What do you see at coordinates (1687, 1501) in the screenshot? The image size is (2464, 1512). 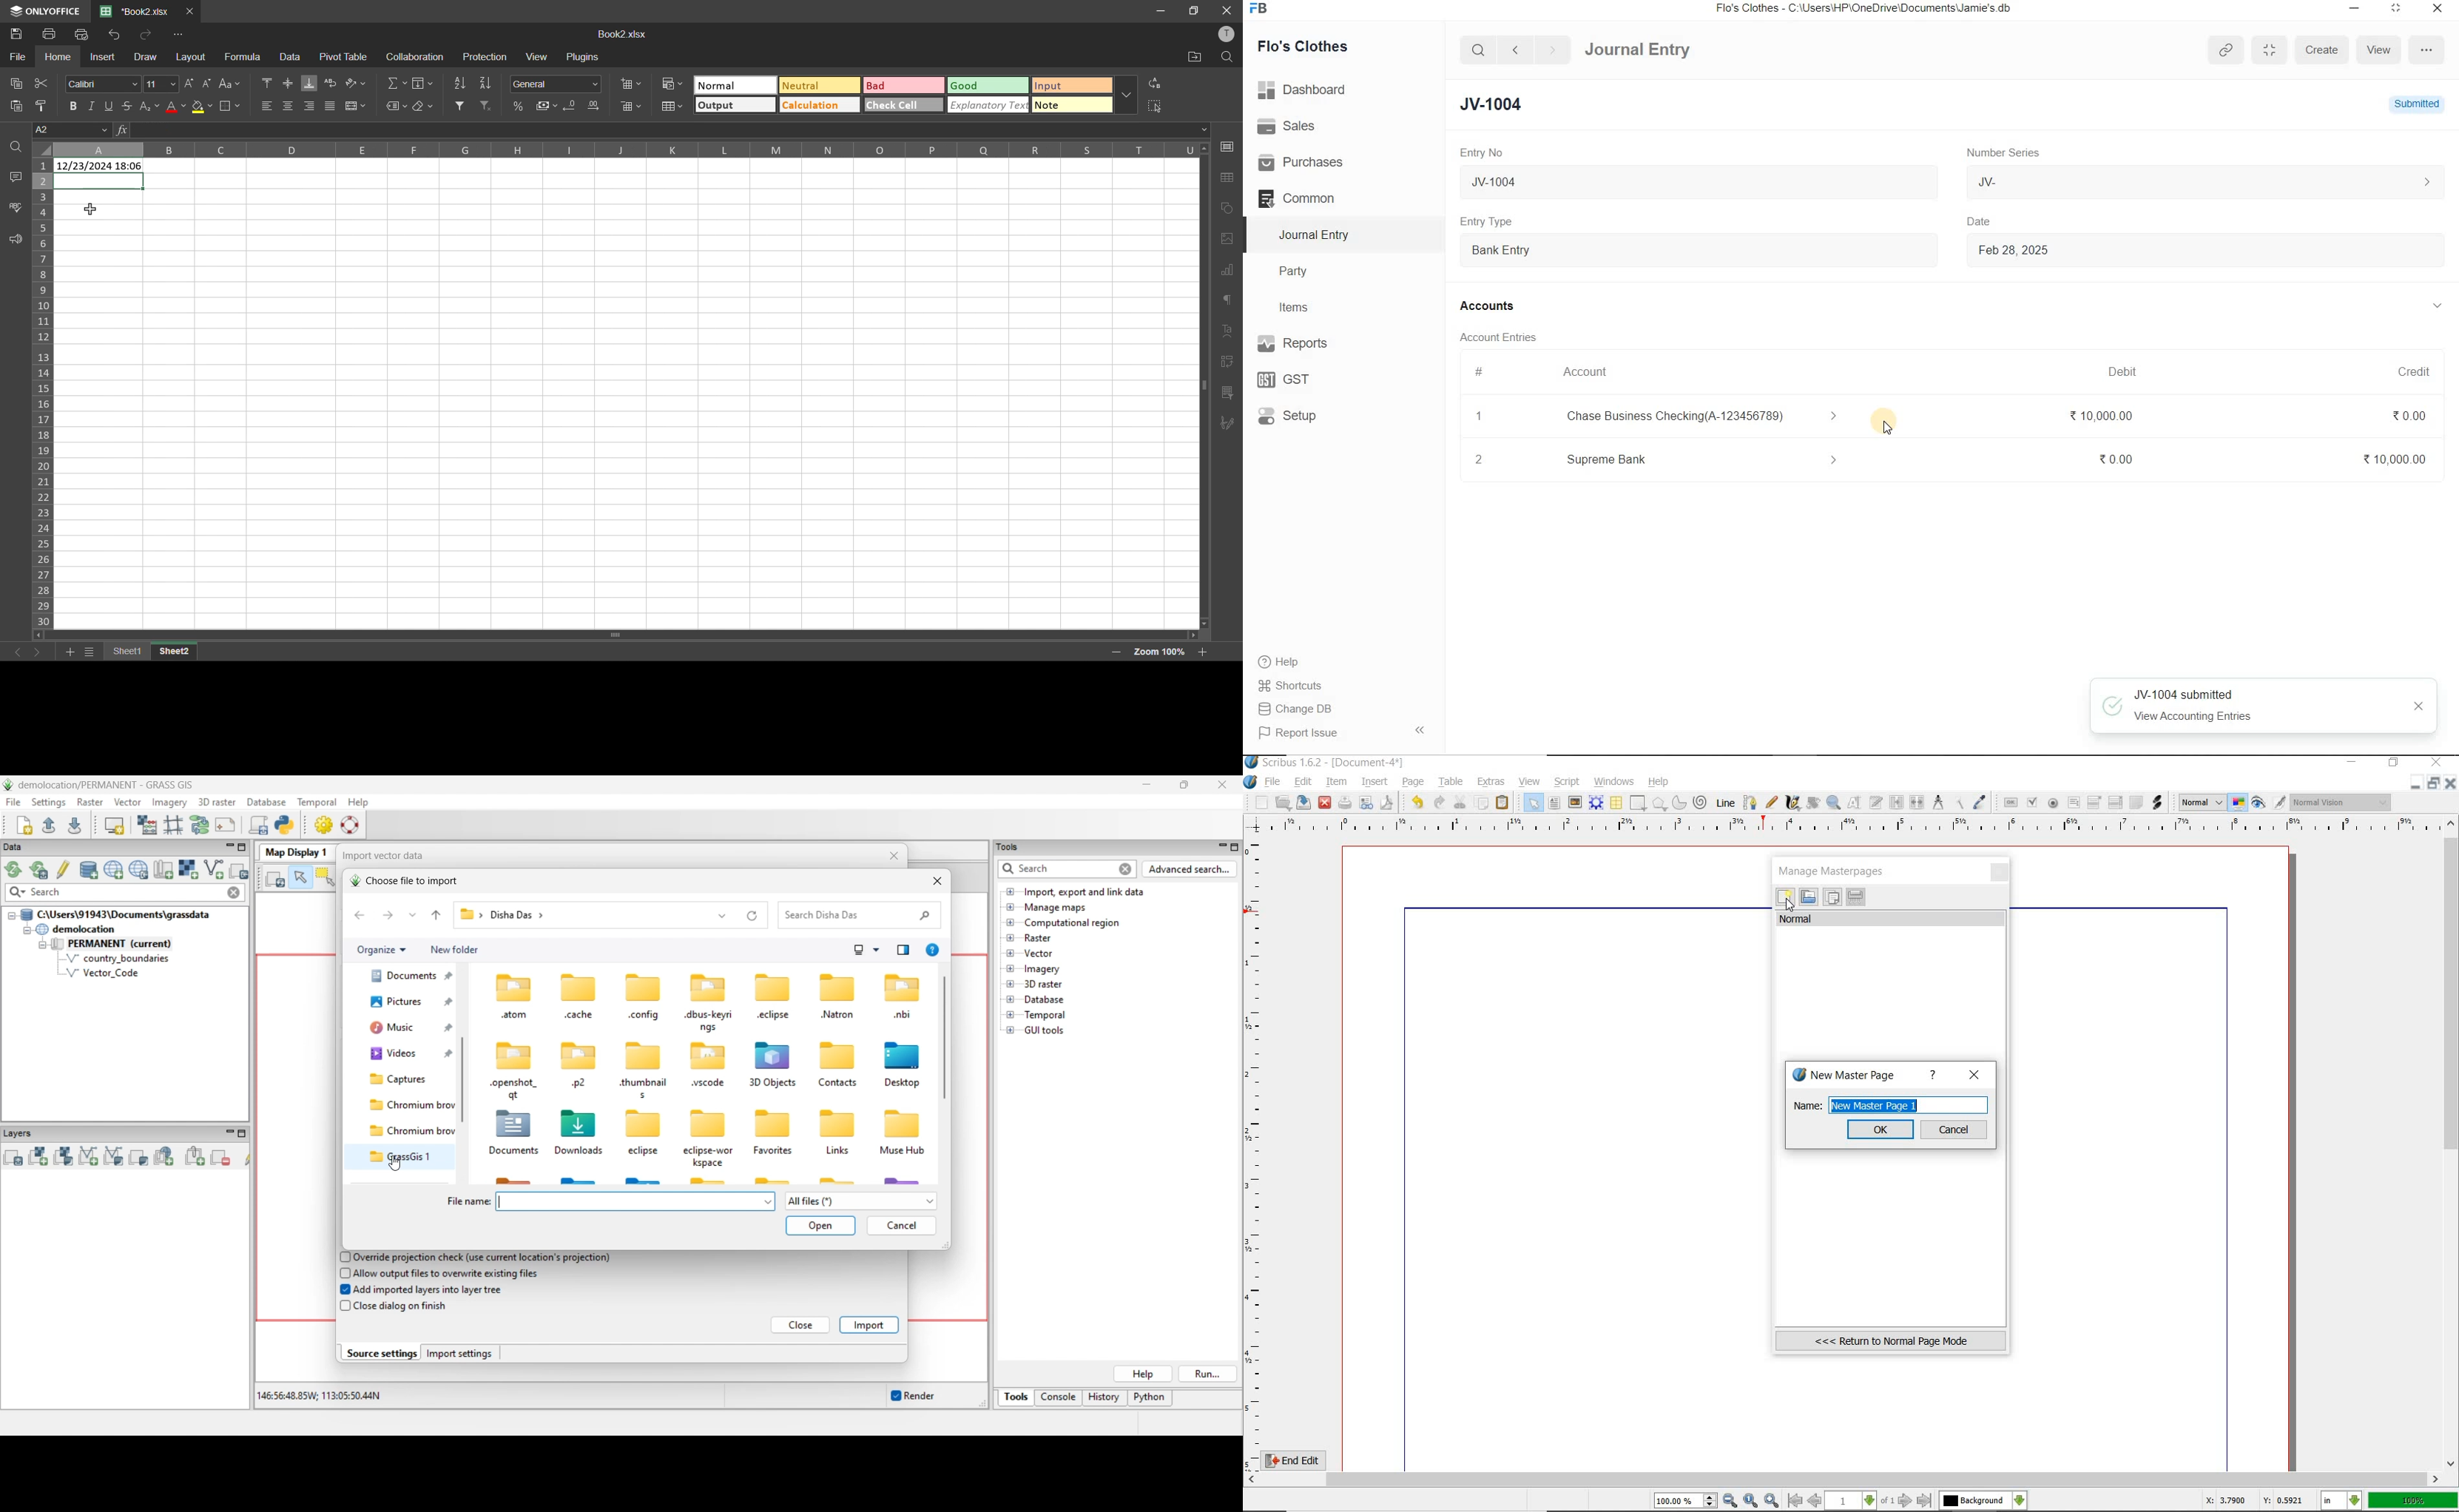 I see `100.00%` at bounding box center [1687, 1501].